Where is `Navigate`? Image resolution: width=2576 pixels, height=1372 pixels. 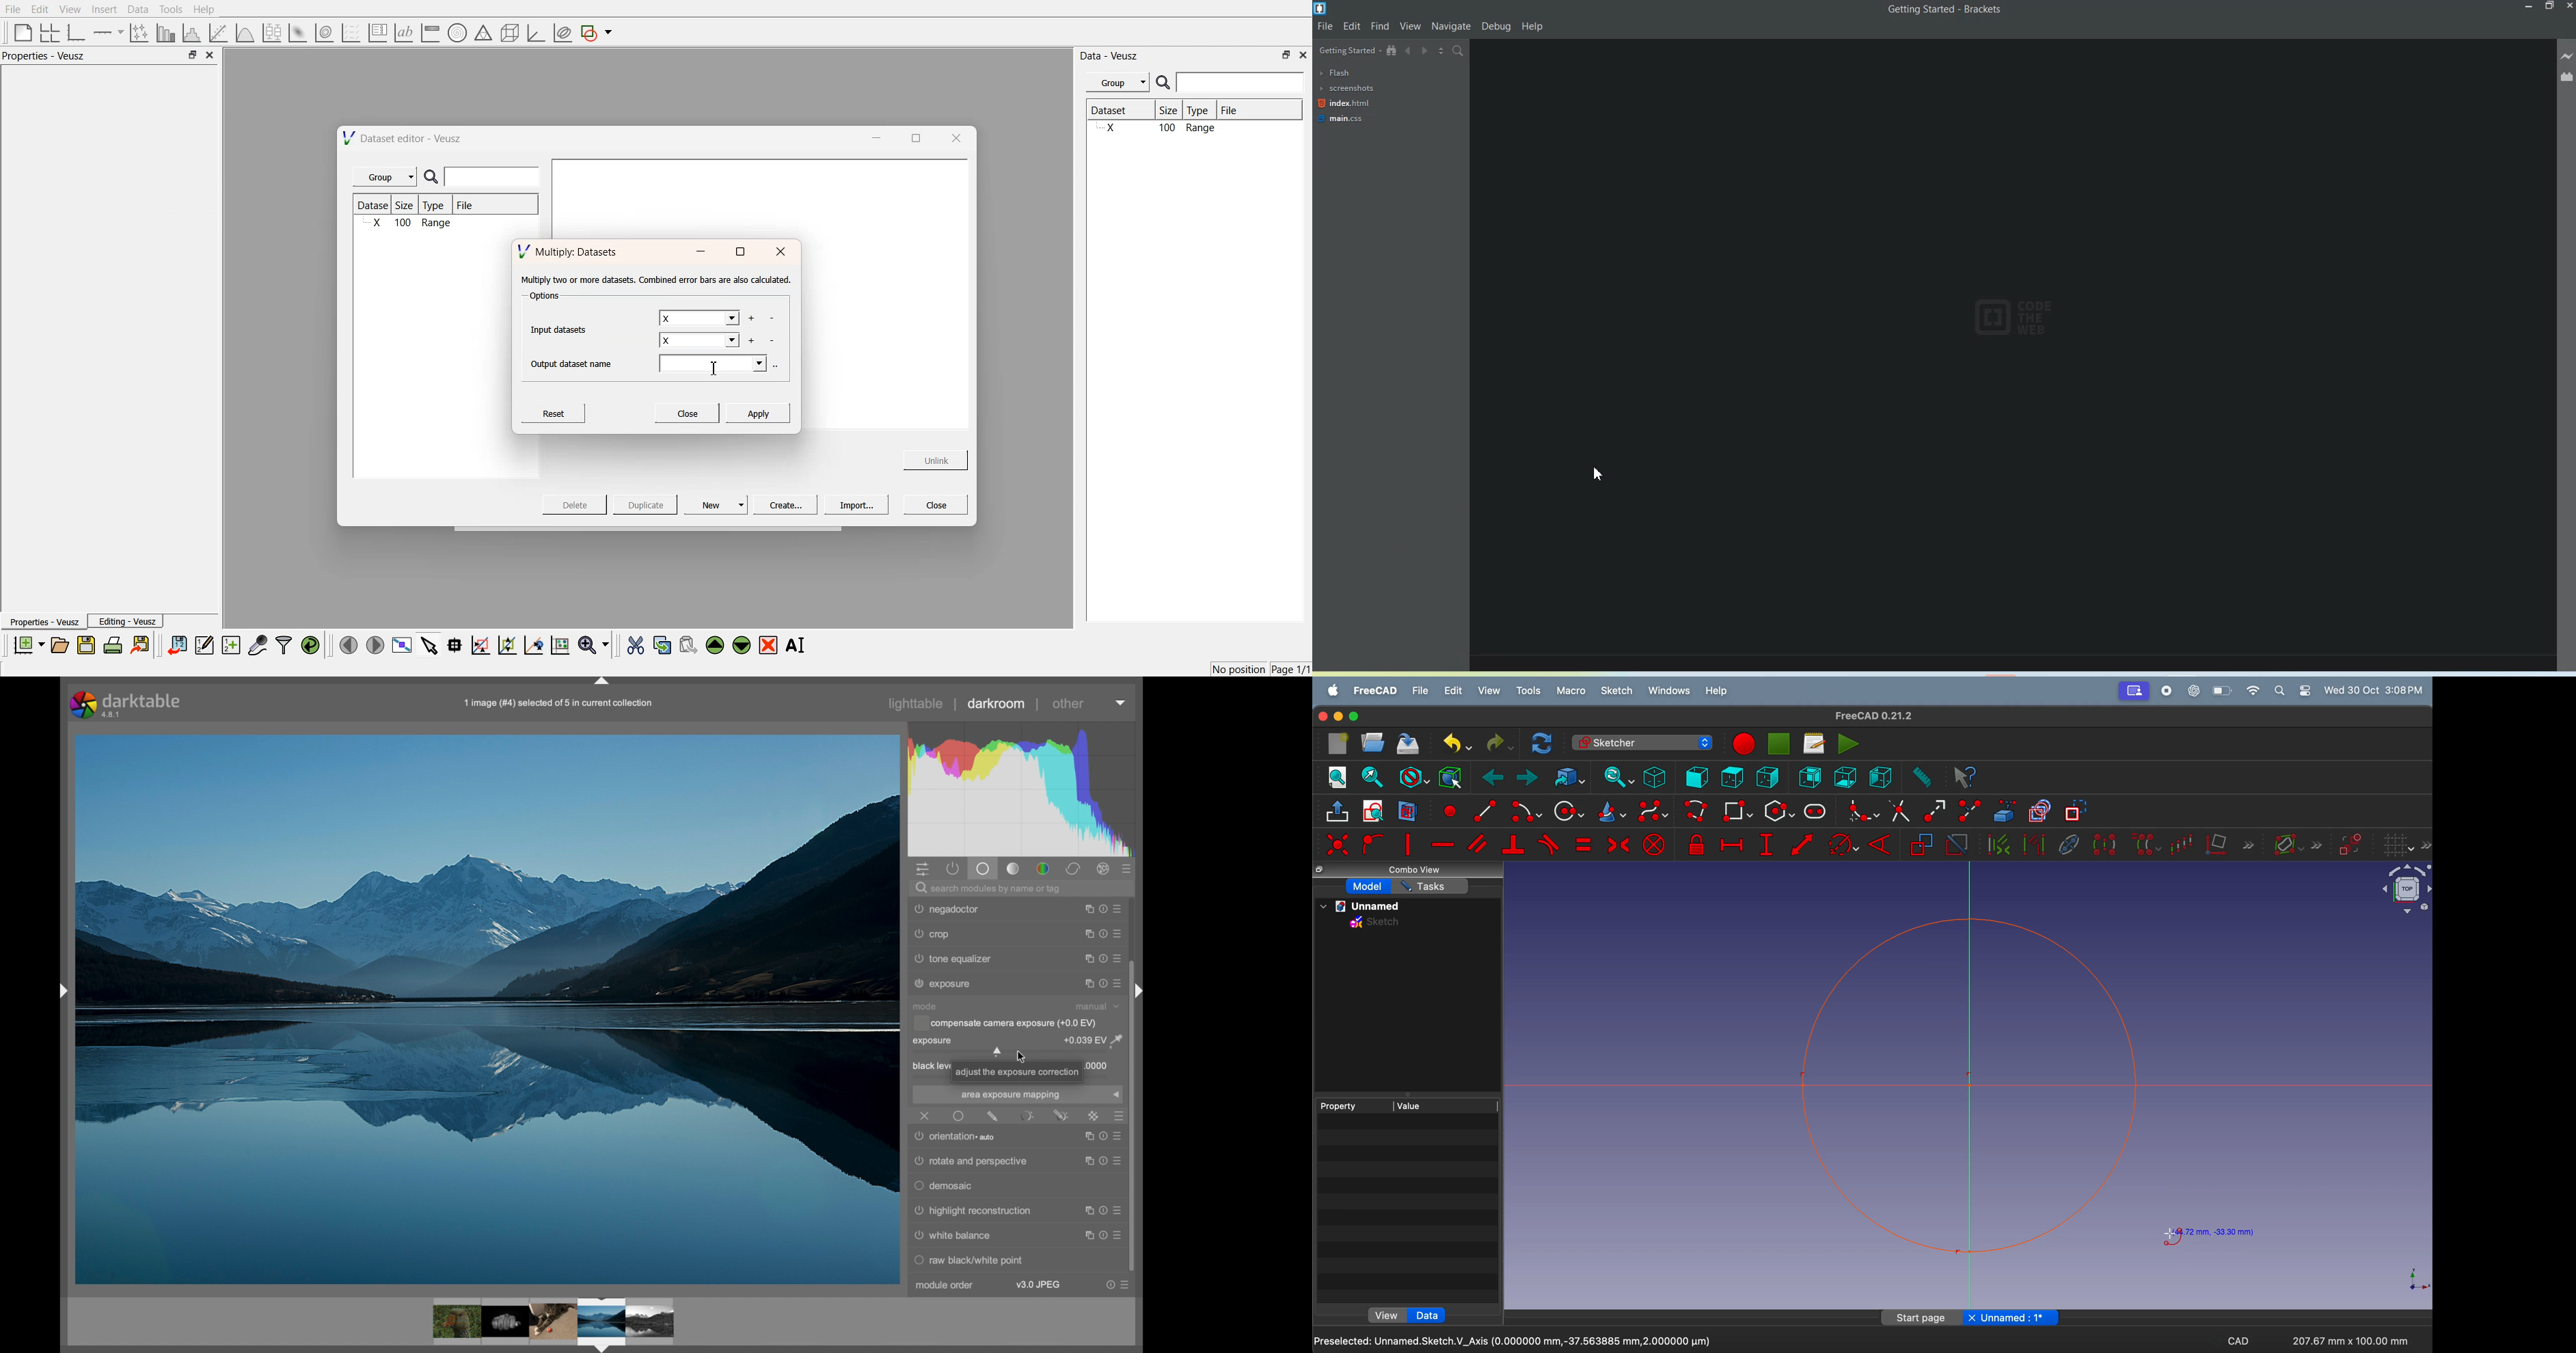 Navigate is located at coordinates (1452, 26).